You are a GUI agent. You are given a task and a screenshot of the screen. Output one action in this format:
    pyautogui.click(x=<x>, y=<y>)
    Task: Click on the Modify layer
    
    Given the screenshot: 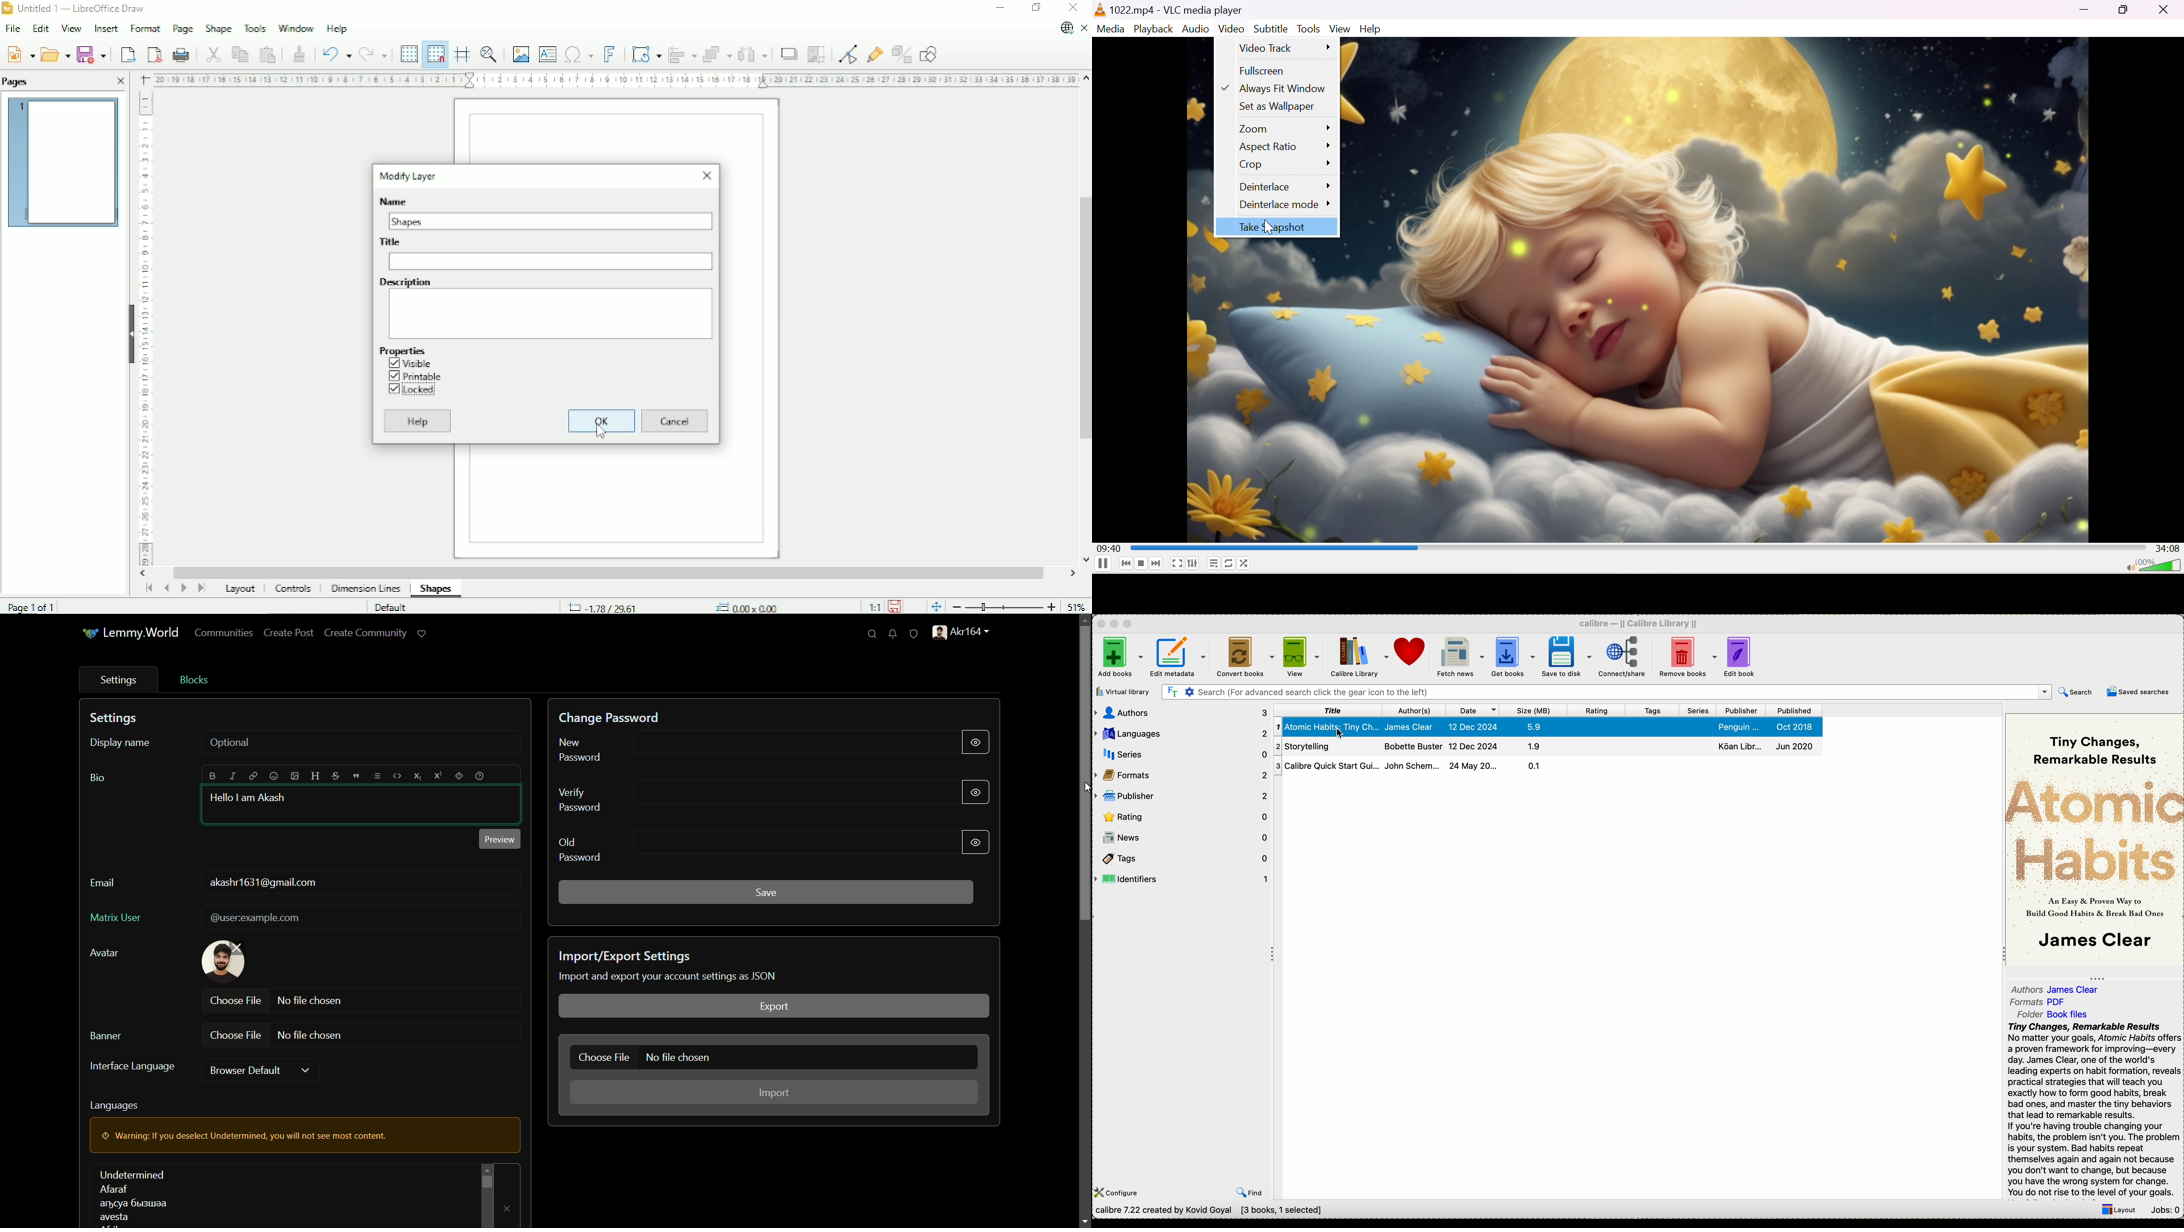 What is the action you would take?
    pyautogui.click(x=409, y=176)
    